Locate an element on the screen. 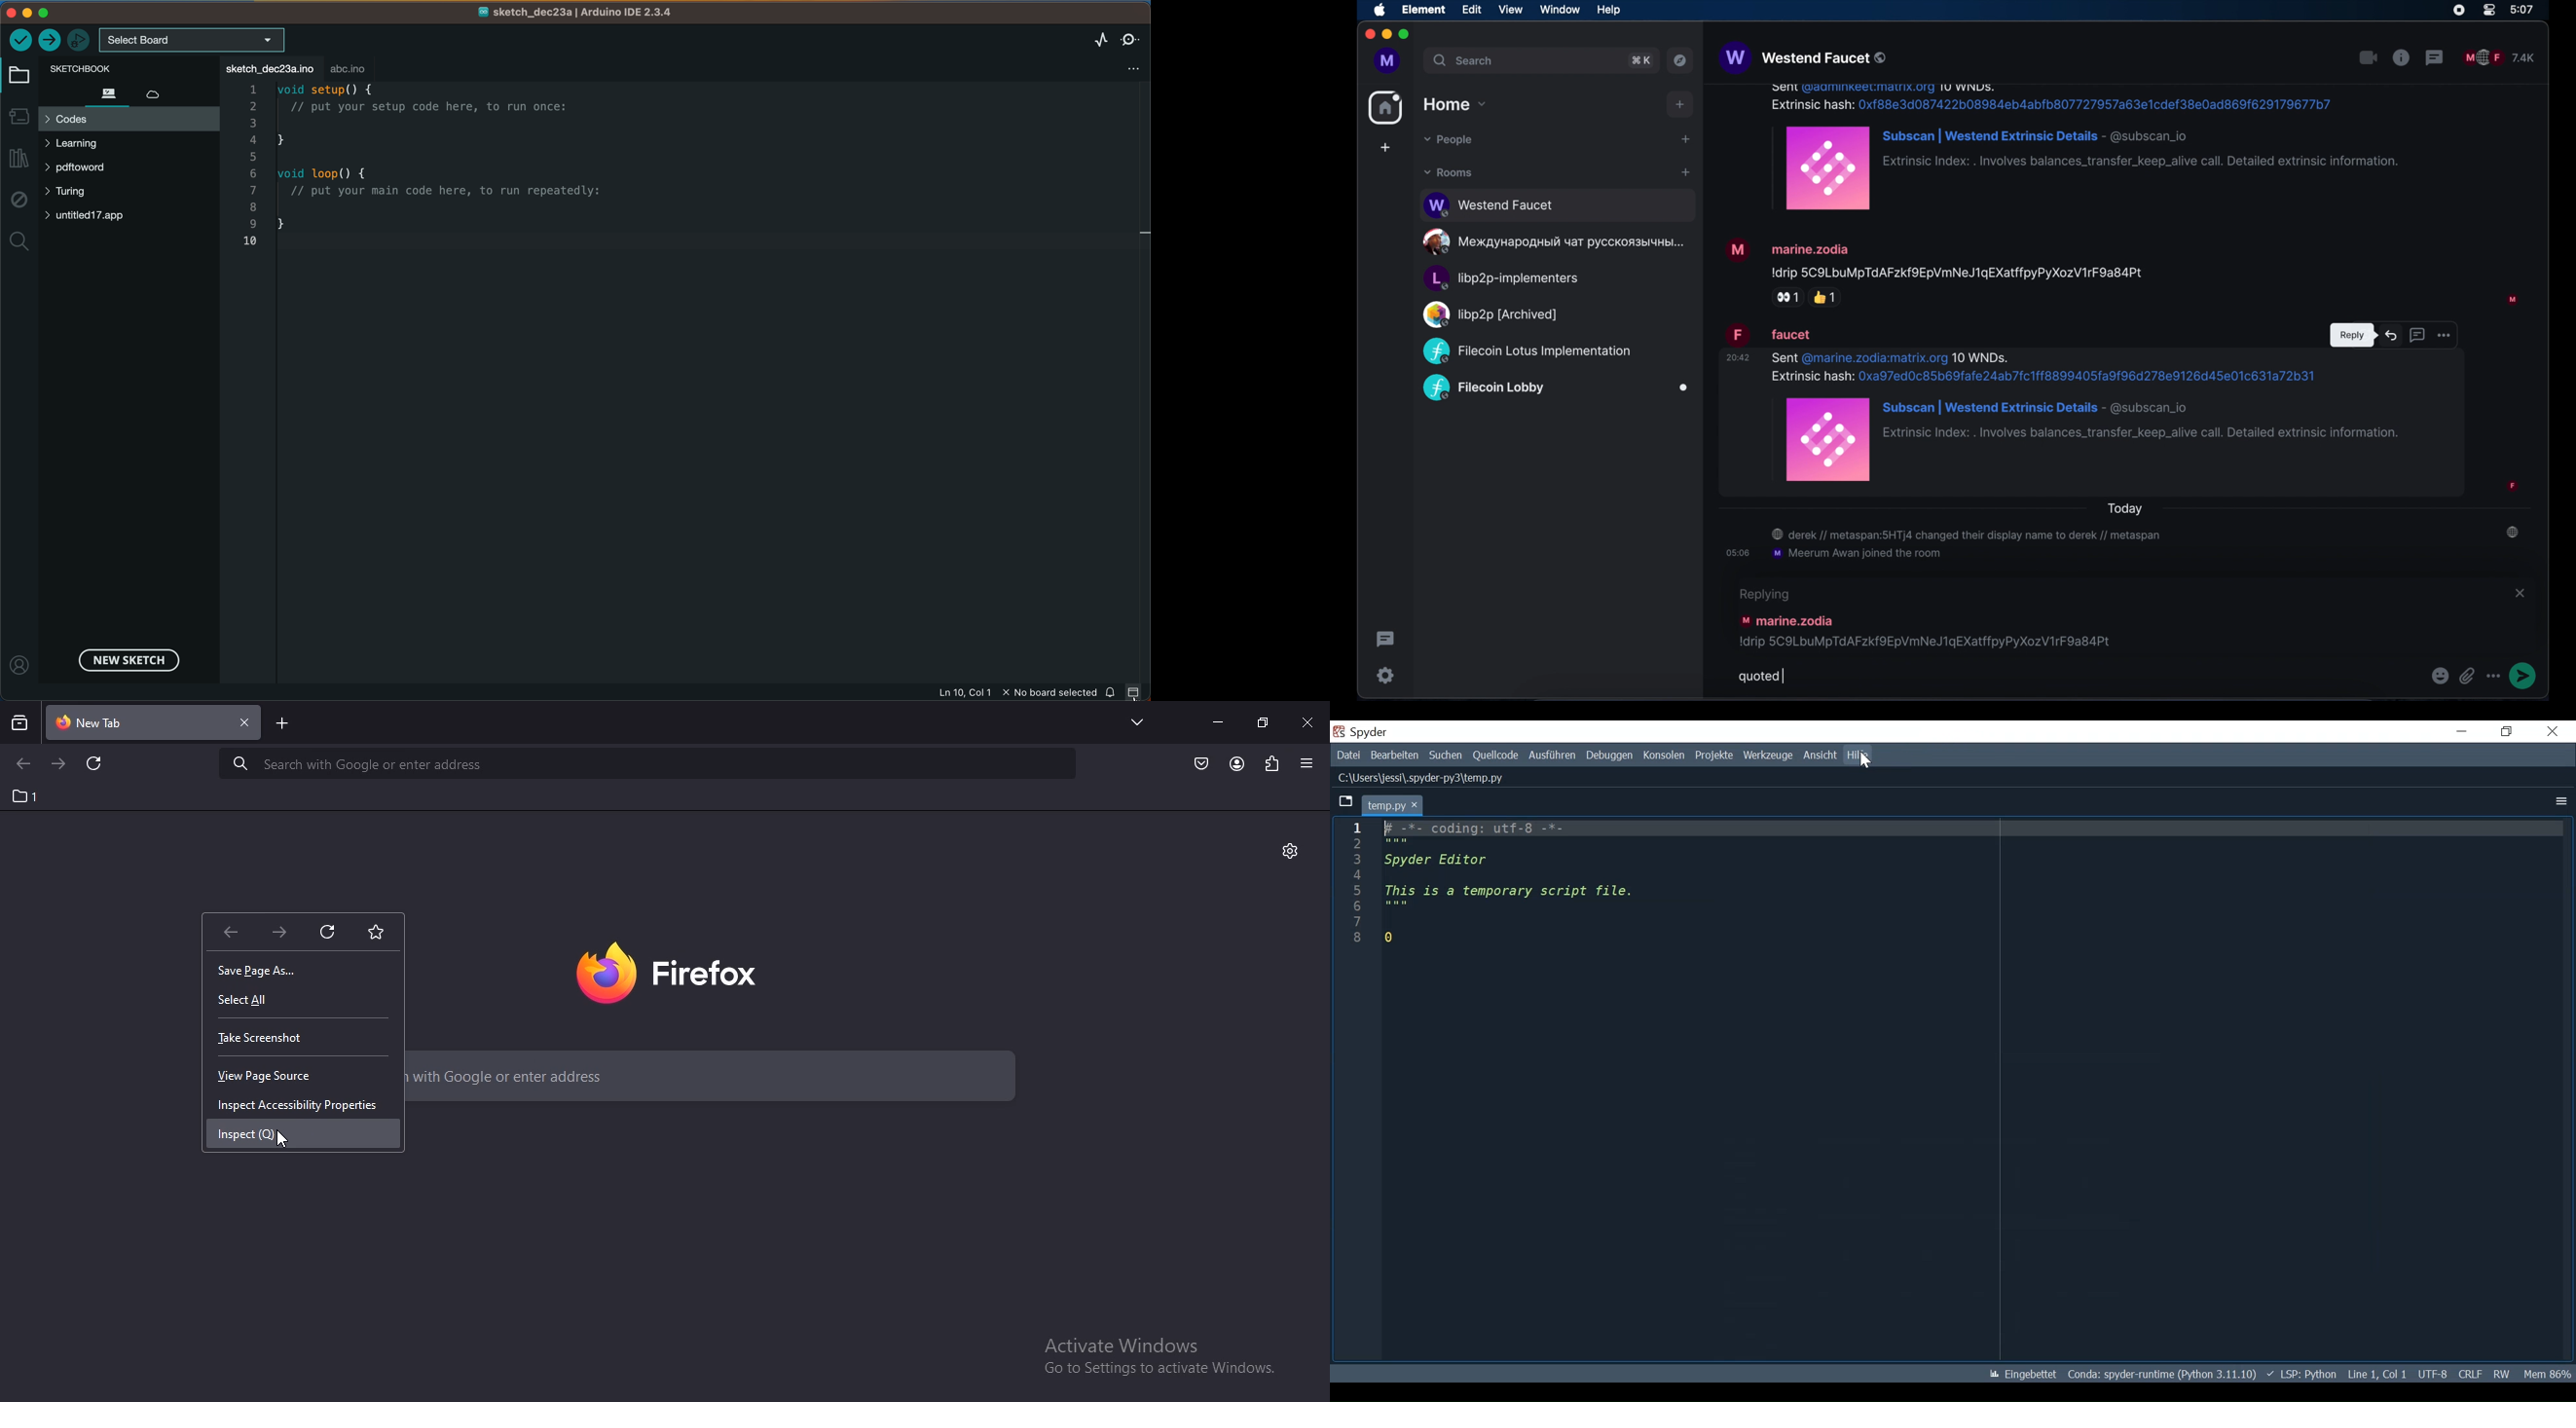 Image resolution: width=2576 pixels, height=1428 pixels. Search is located at coordinates (1445, 756).